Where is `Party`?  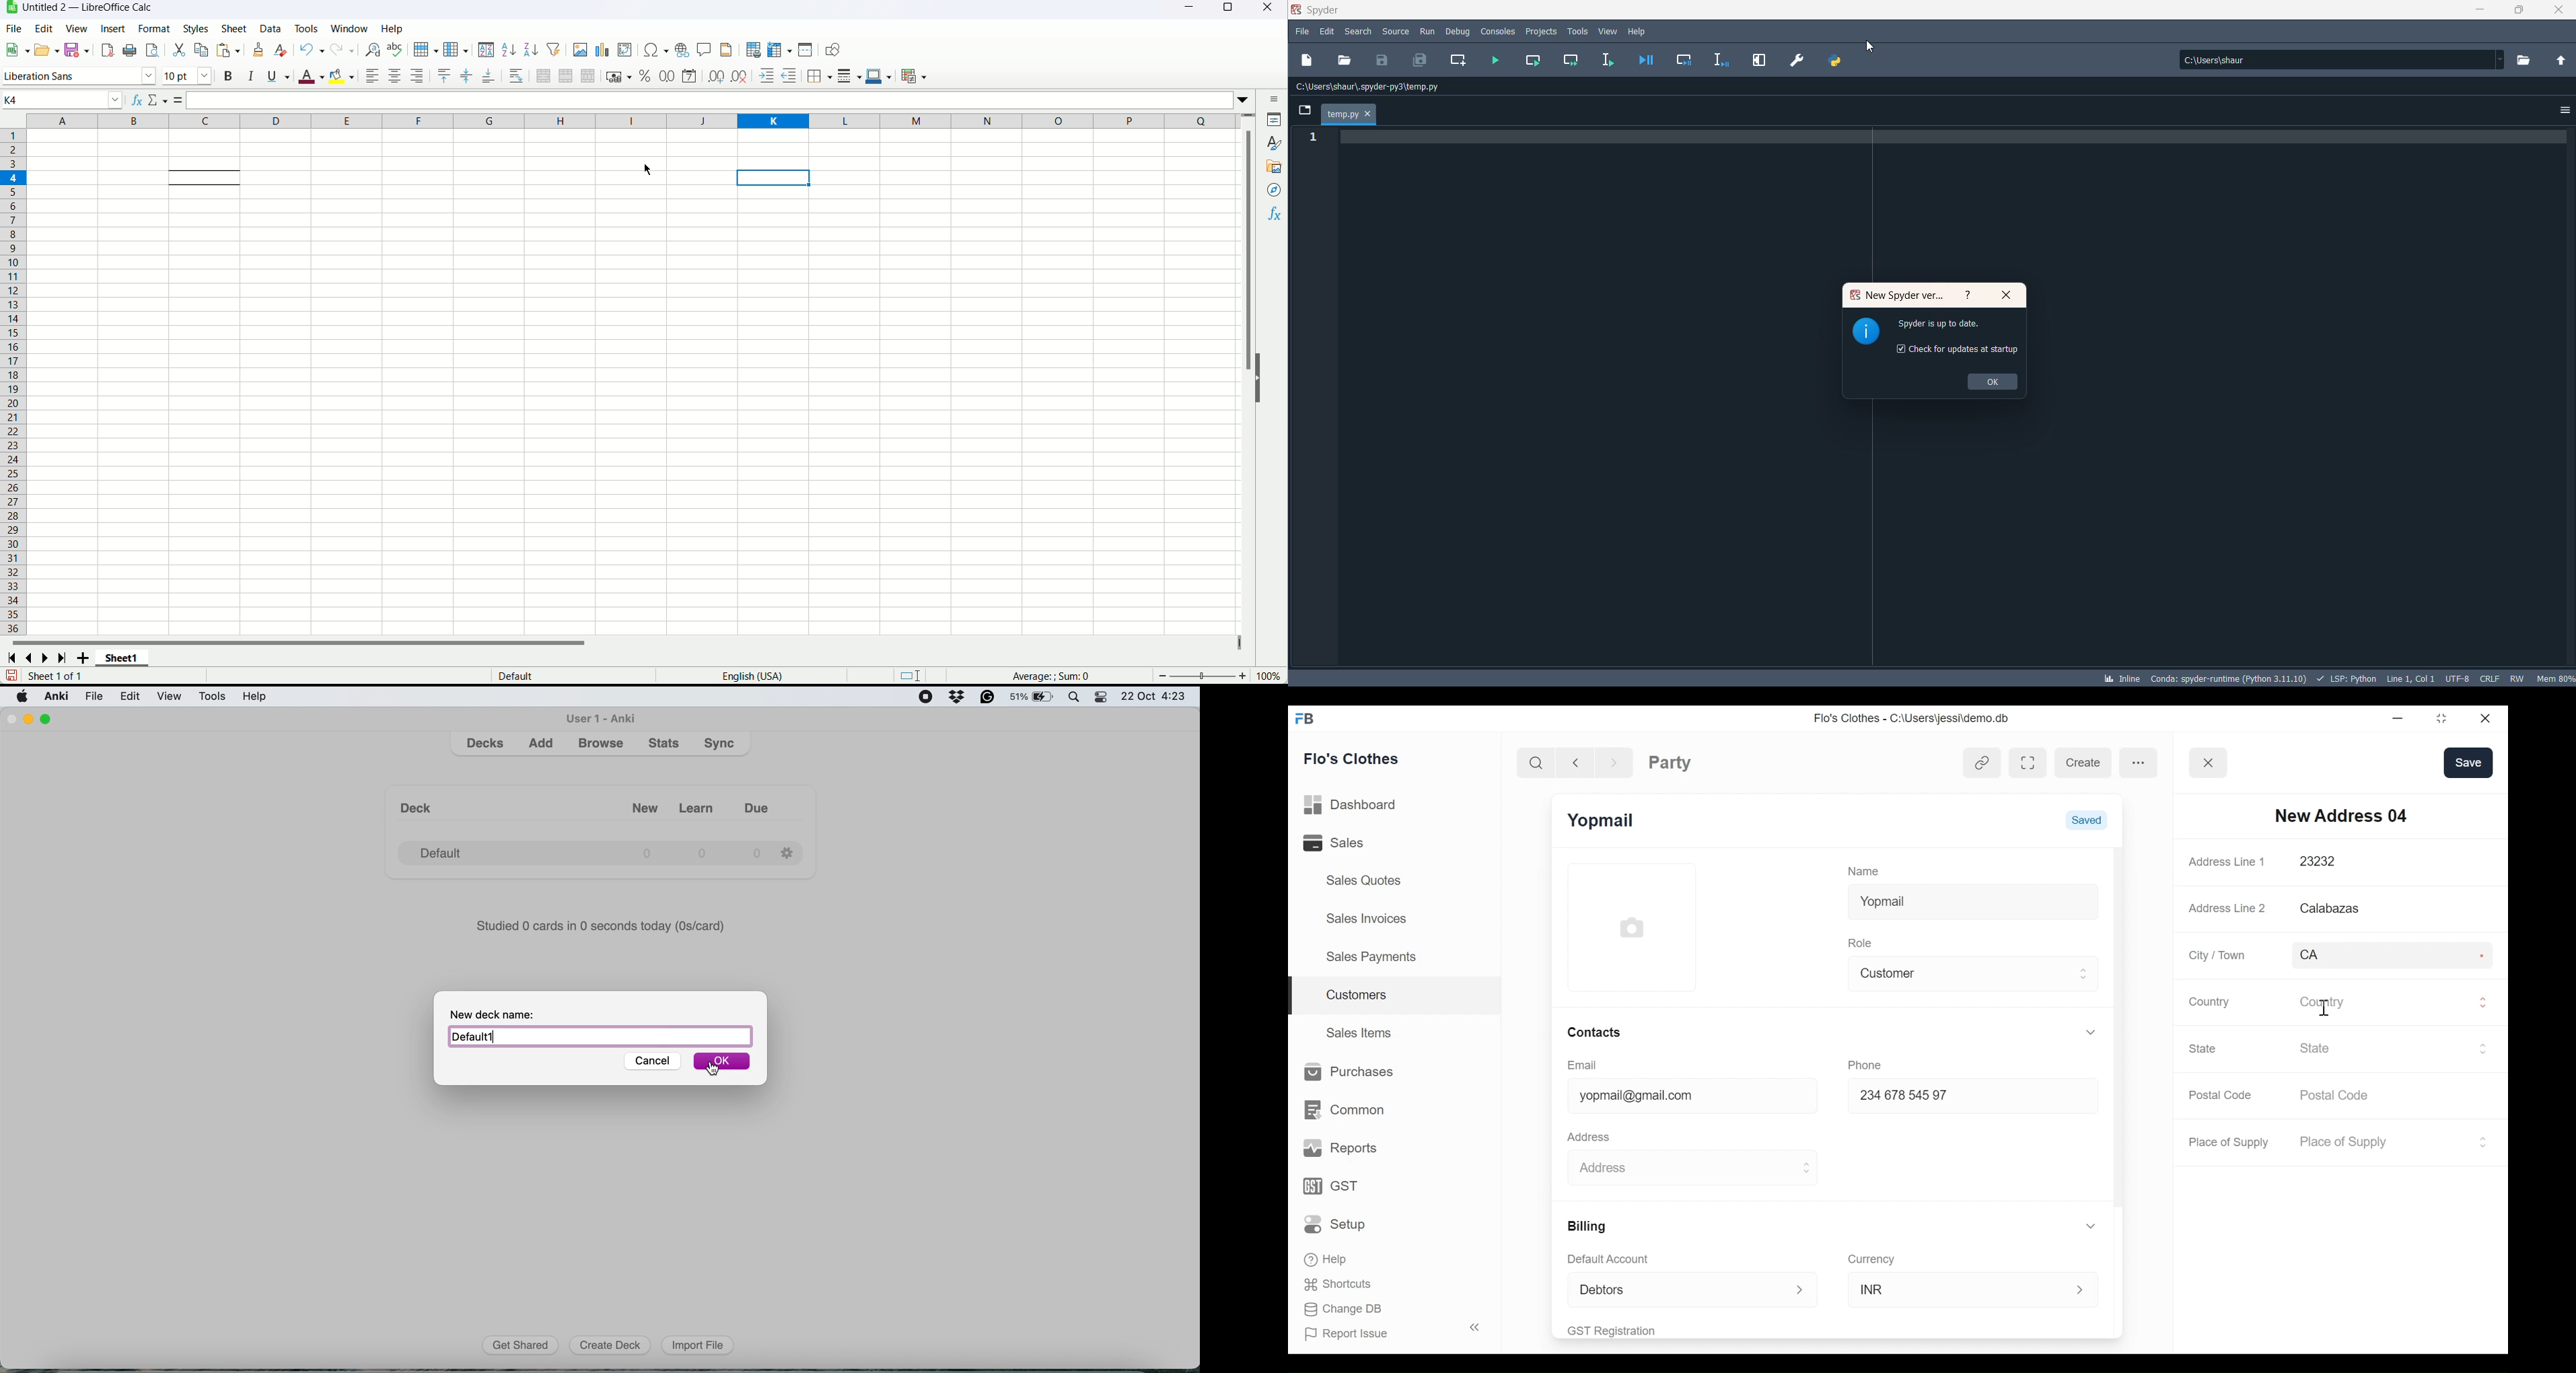
Party is located at coordinates (1670, 762).